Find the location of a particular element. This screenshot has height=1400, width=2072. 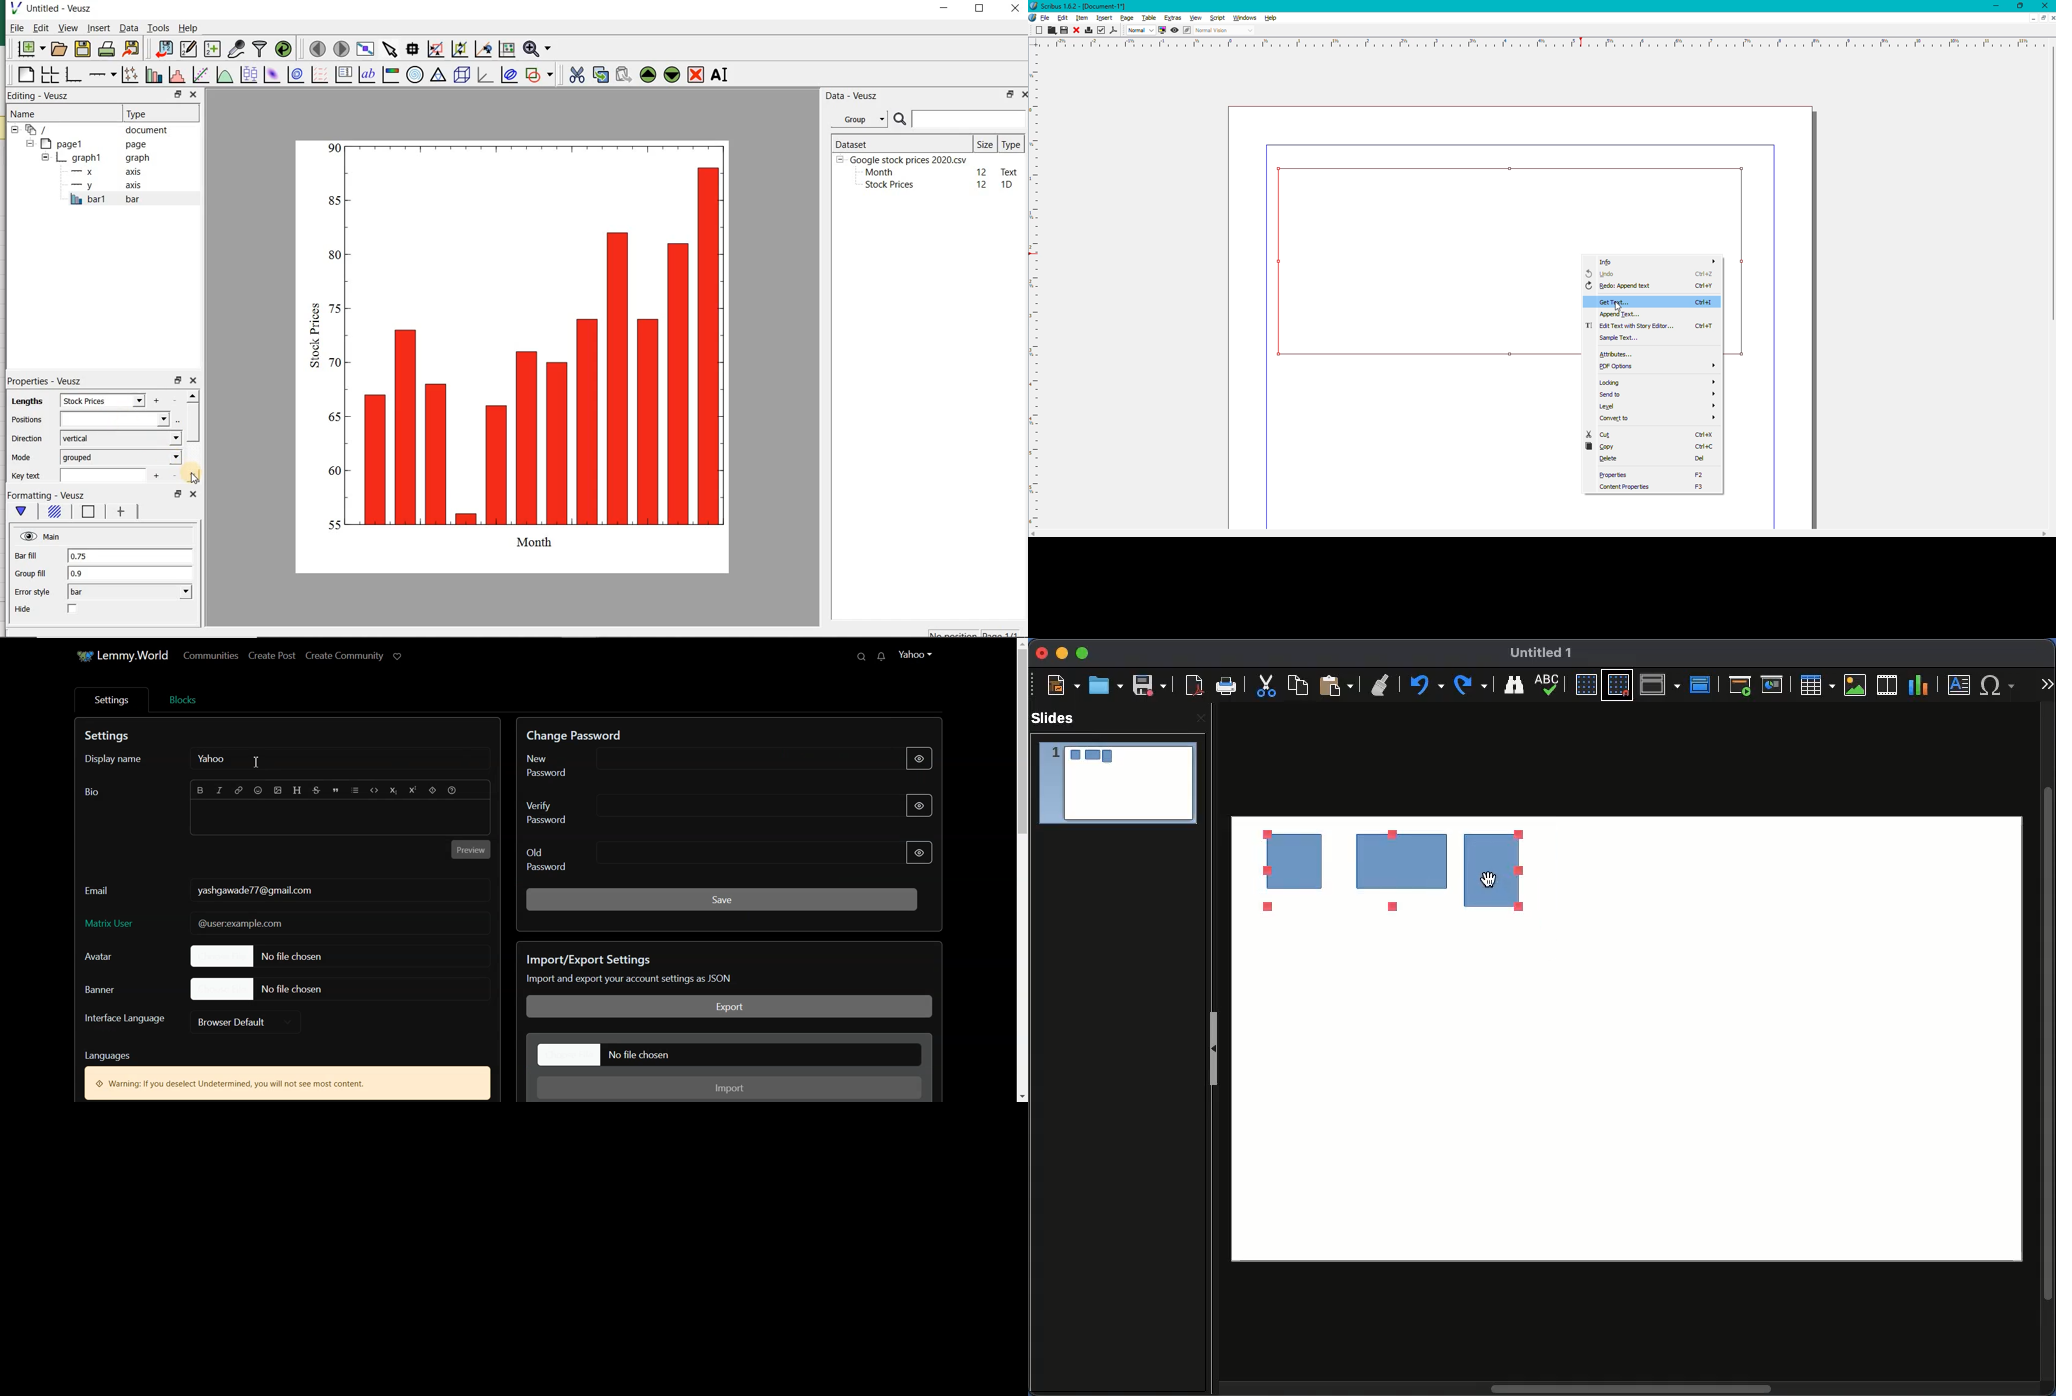

Normal Vision is located at coordinates (1220, 31).